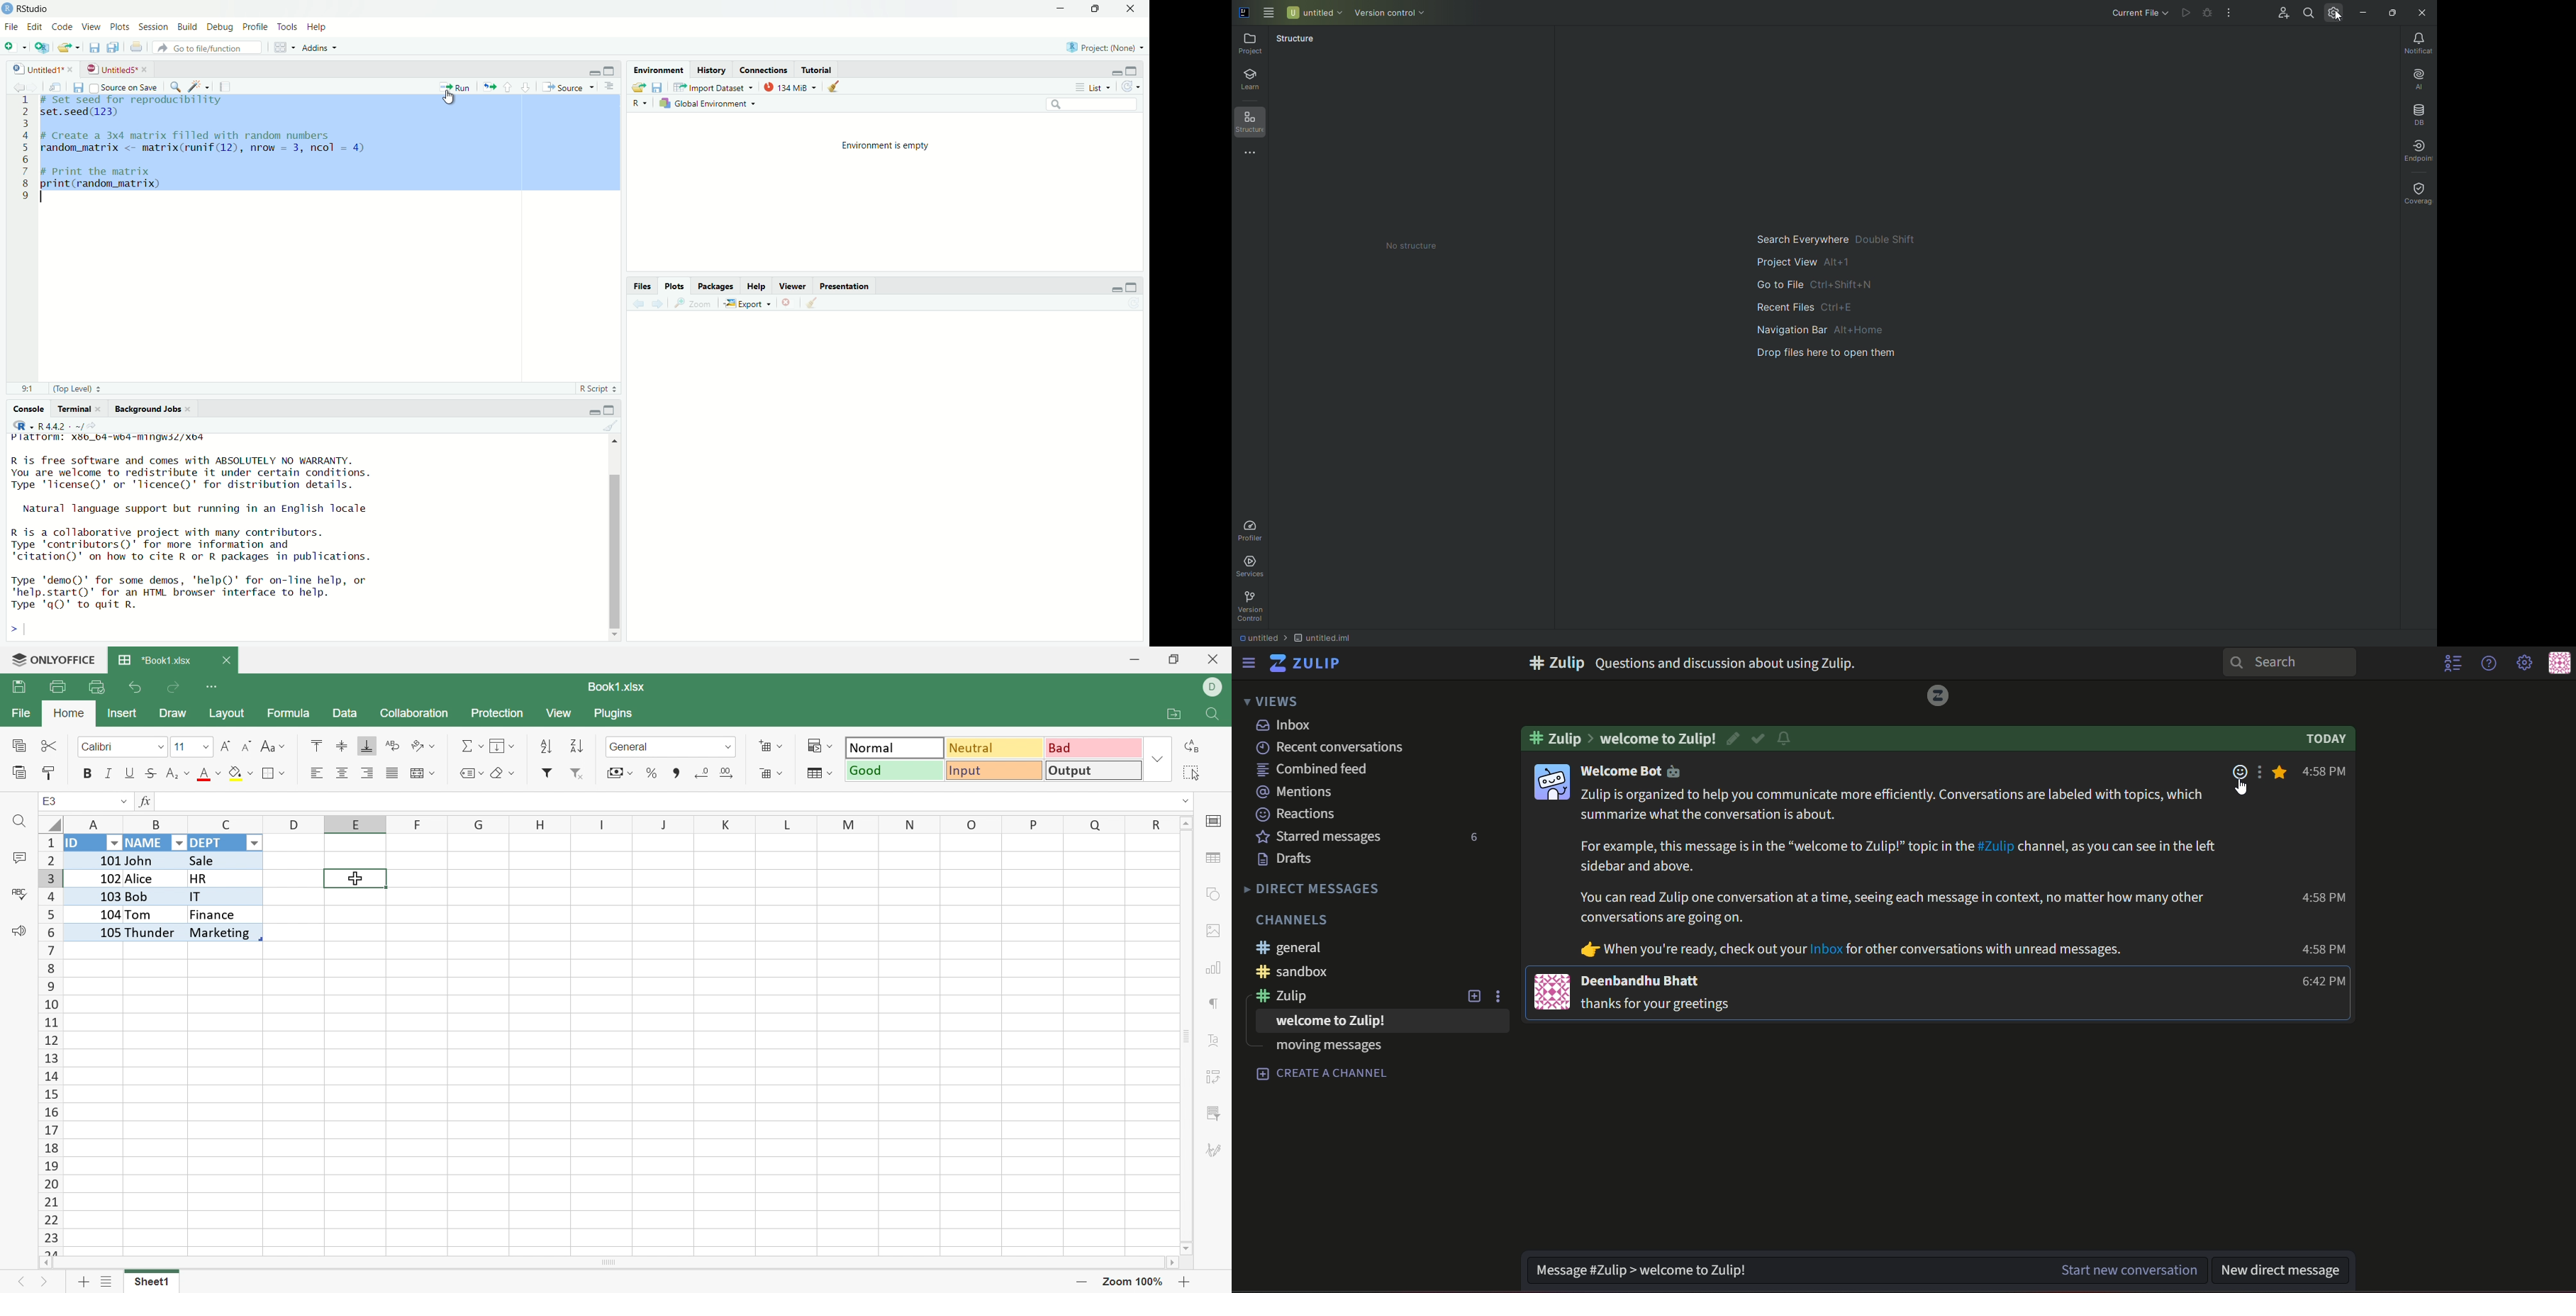 Image resolution: width=2576 pixels, height=1316 pixels. Describe the element at coordinates (223, 878) in the screenshot. I see `HR` at that location.